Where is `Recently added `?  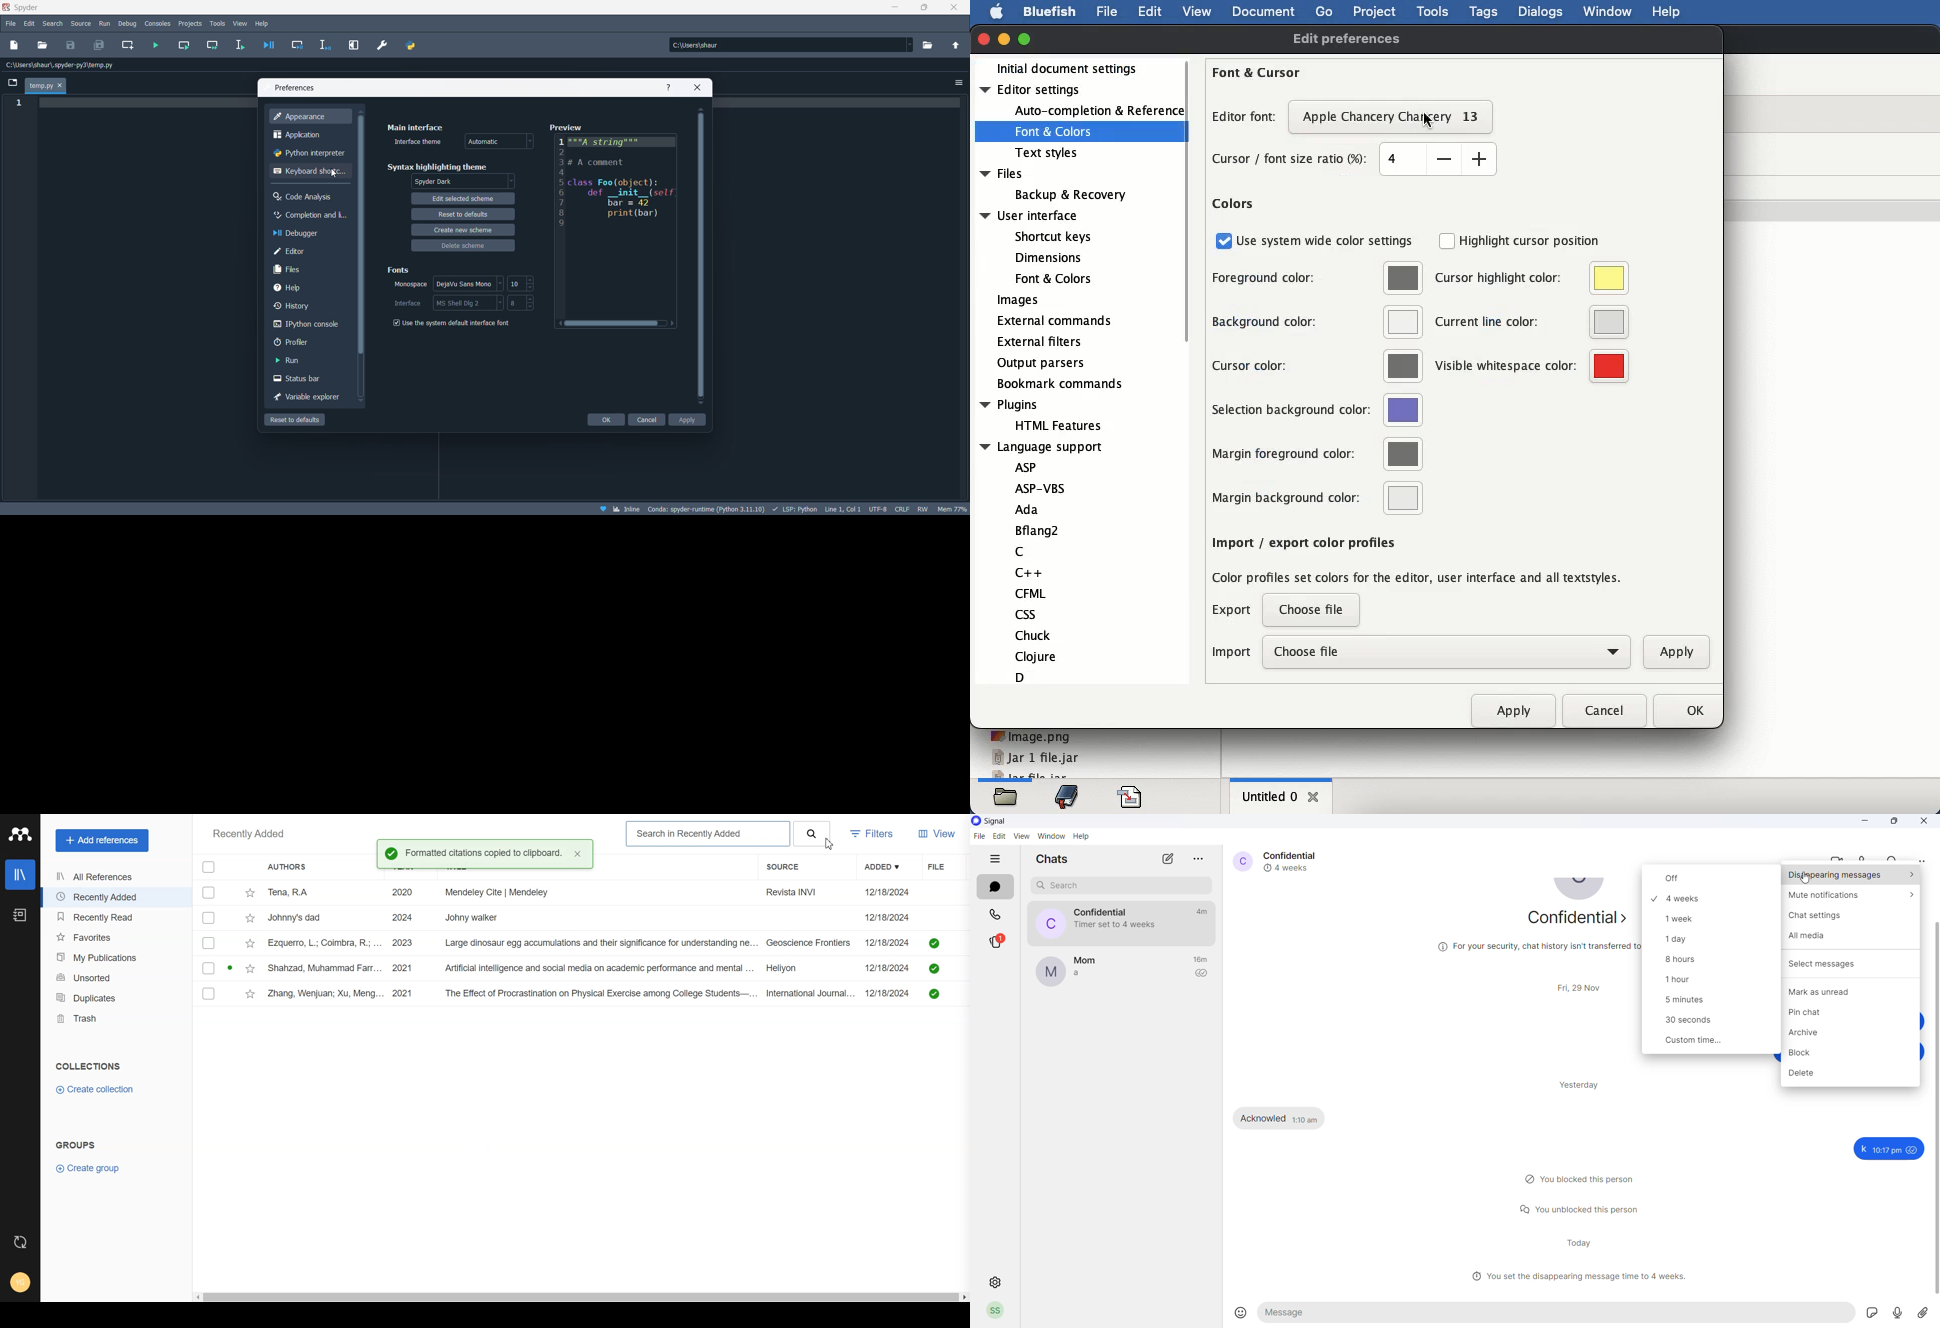
Recently added  is located at coordinates (250, 835).